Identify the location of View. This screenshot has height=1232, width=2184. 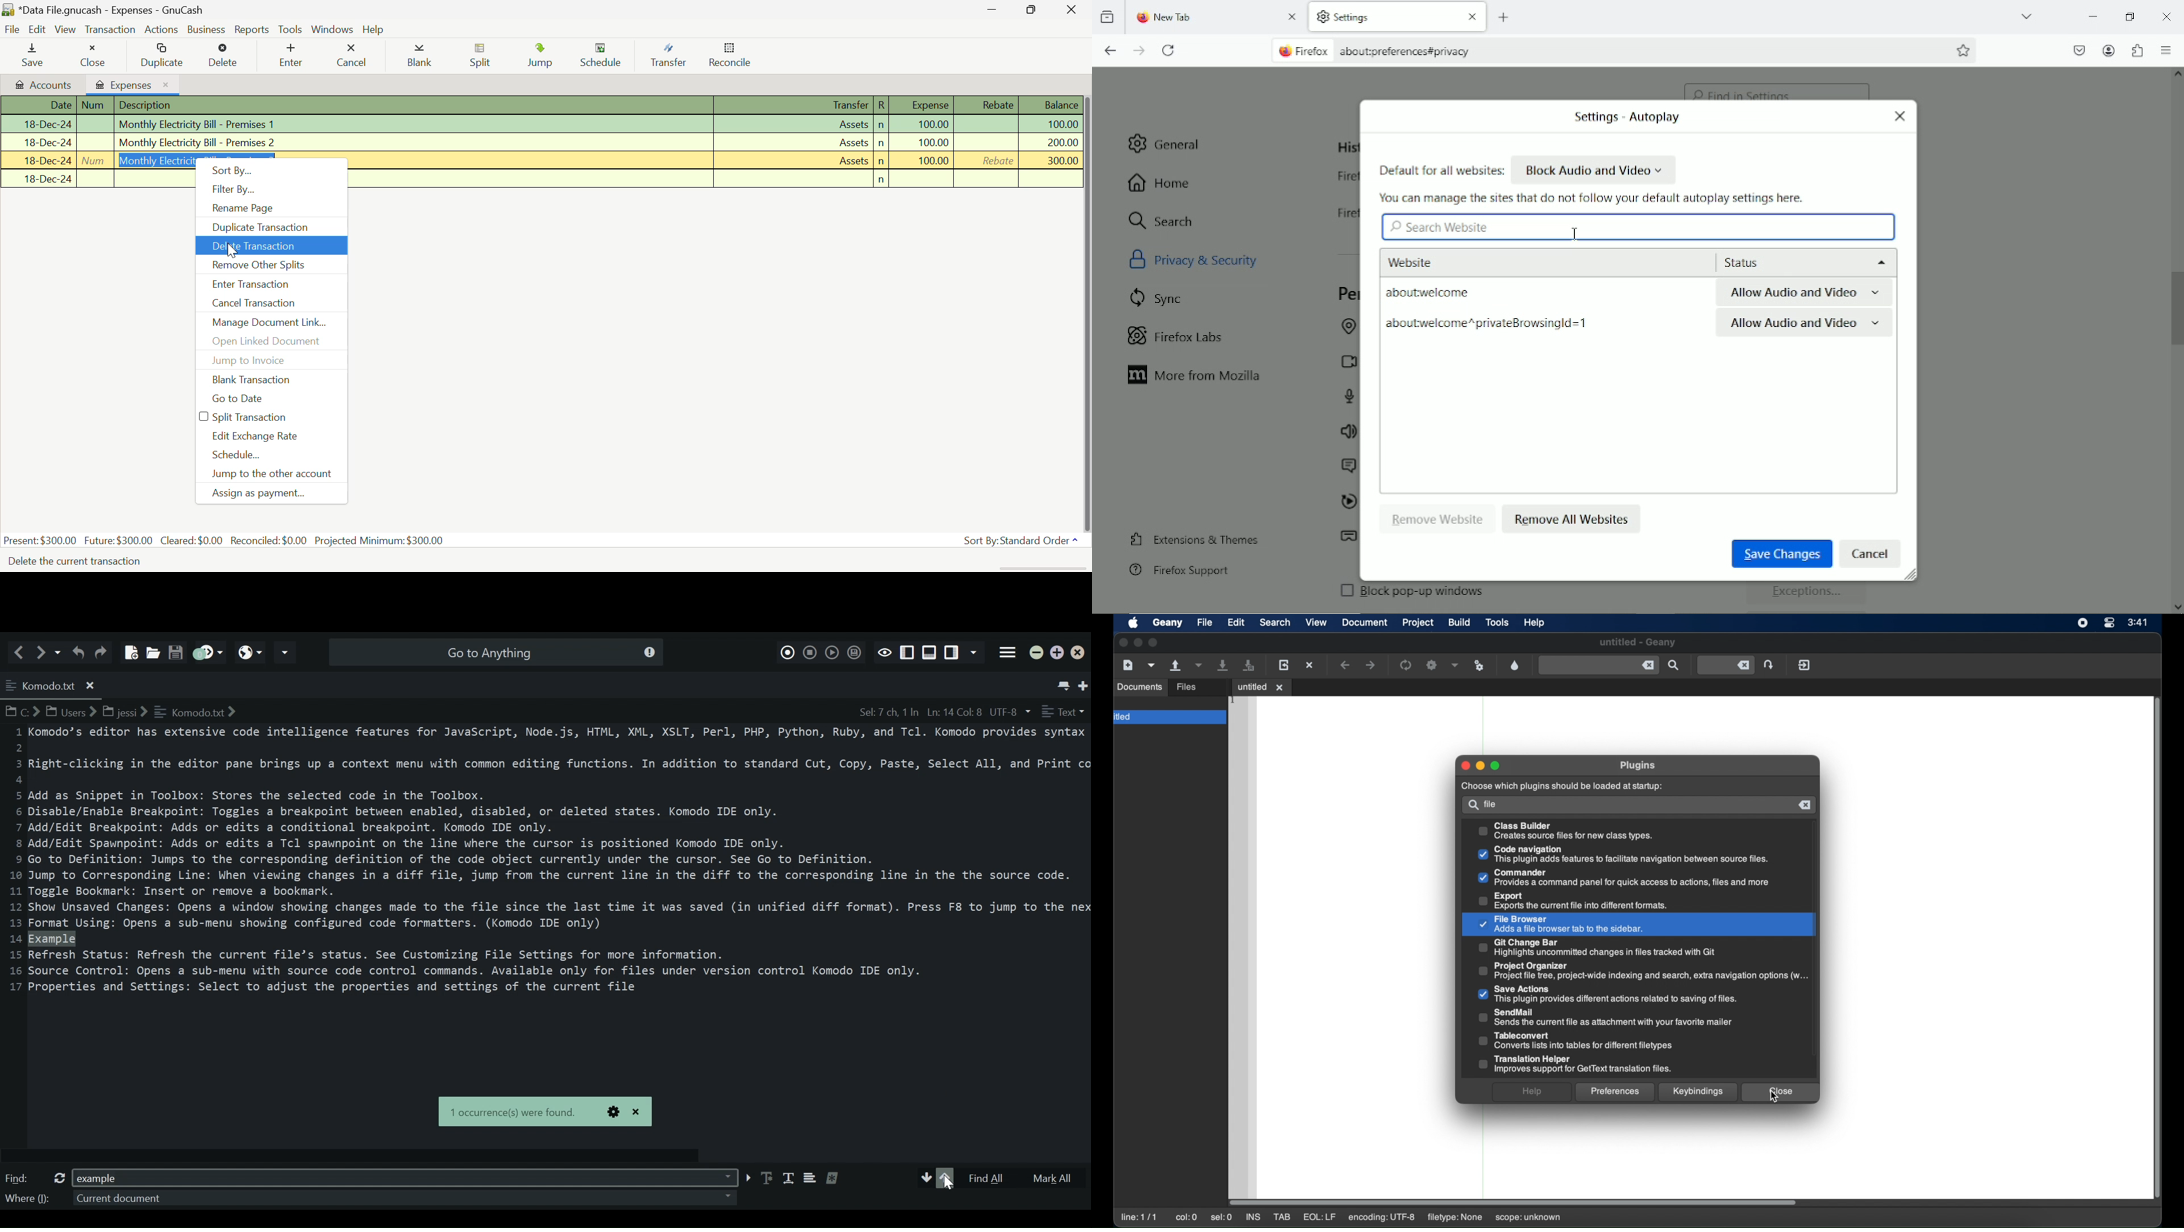
(66, 30).